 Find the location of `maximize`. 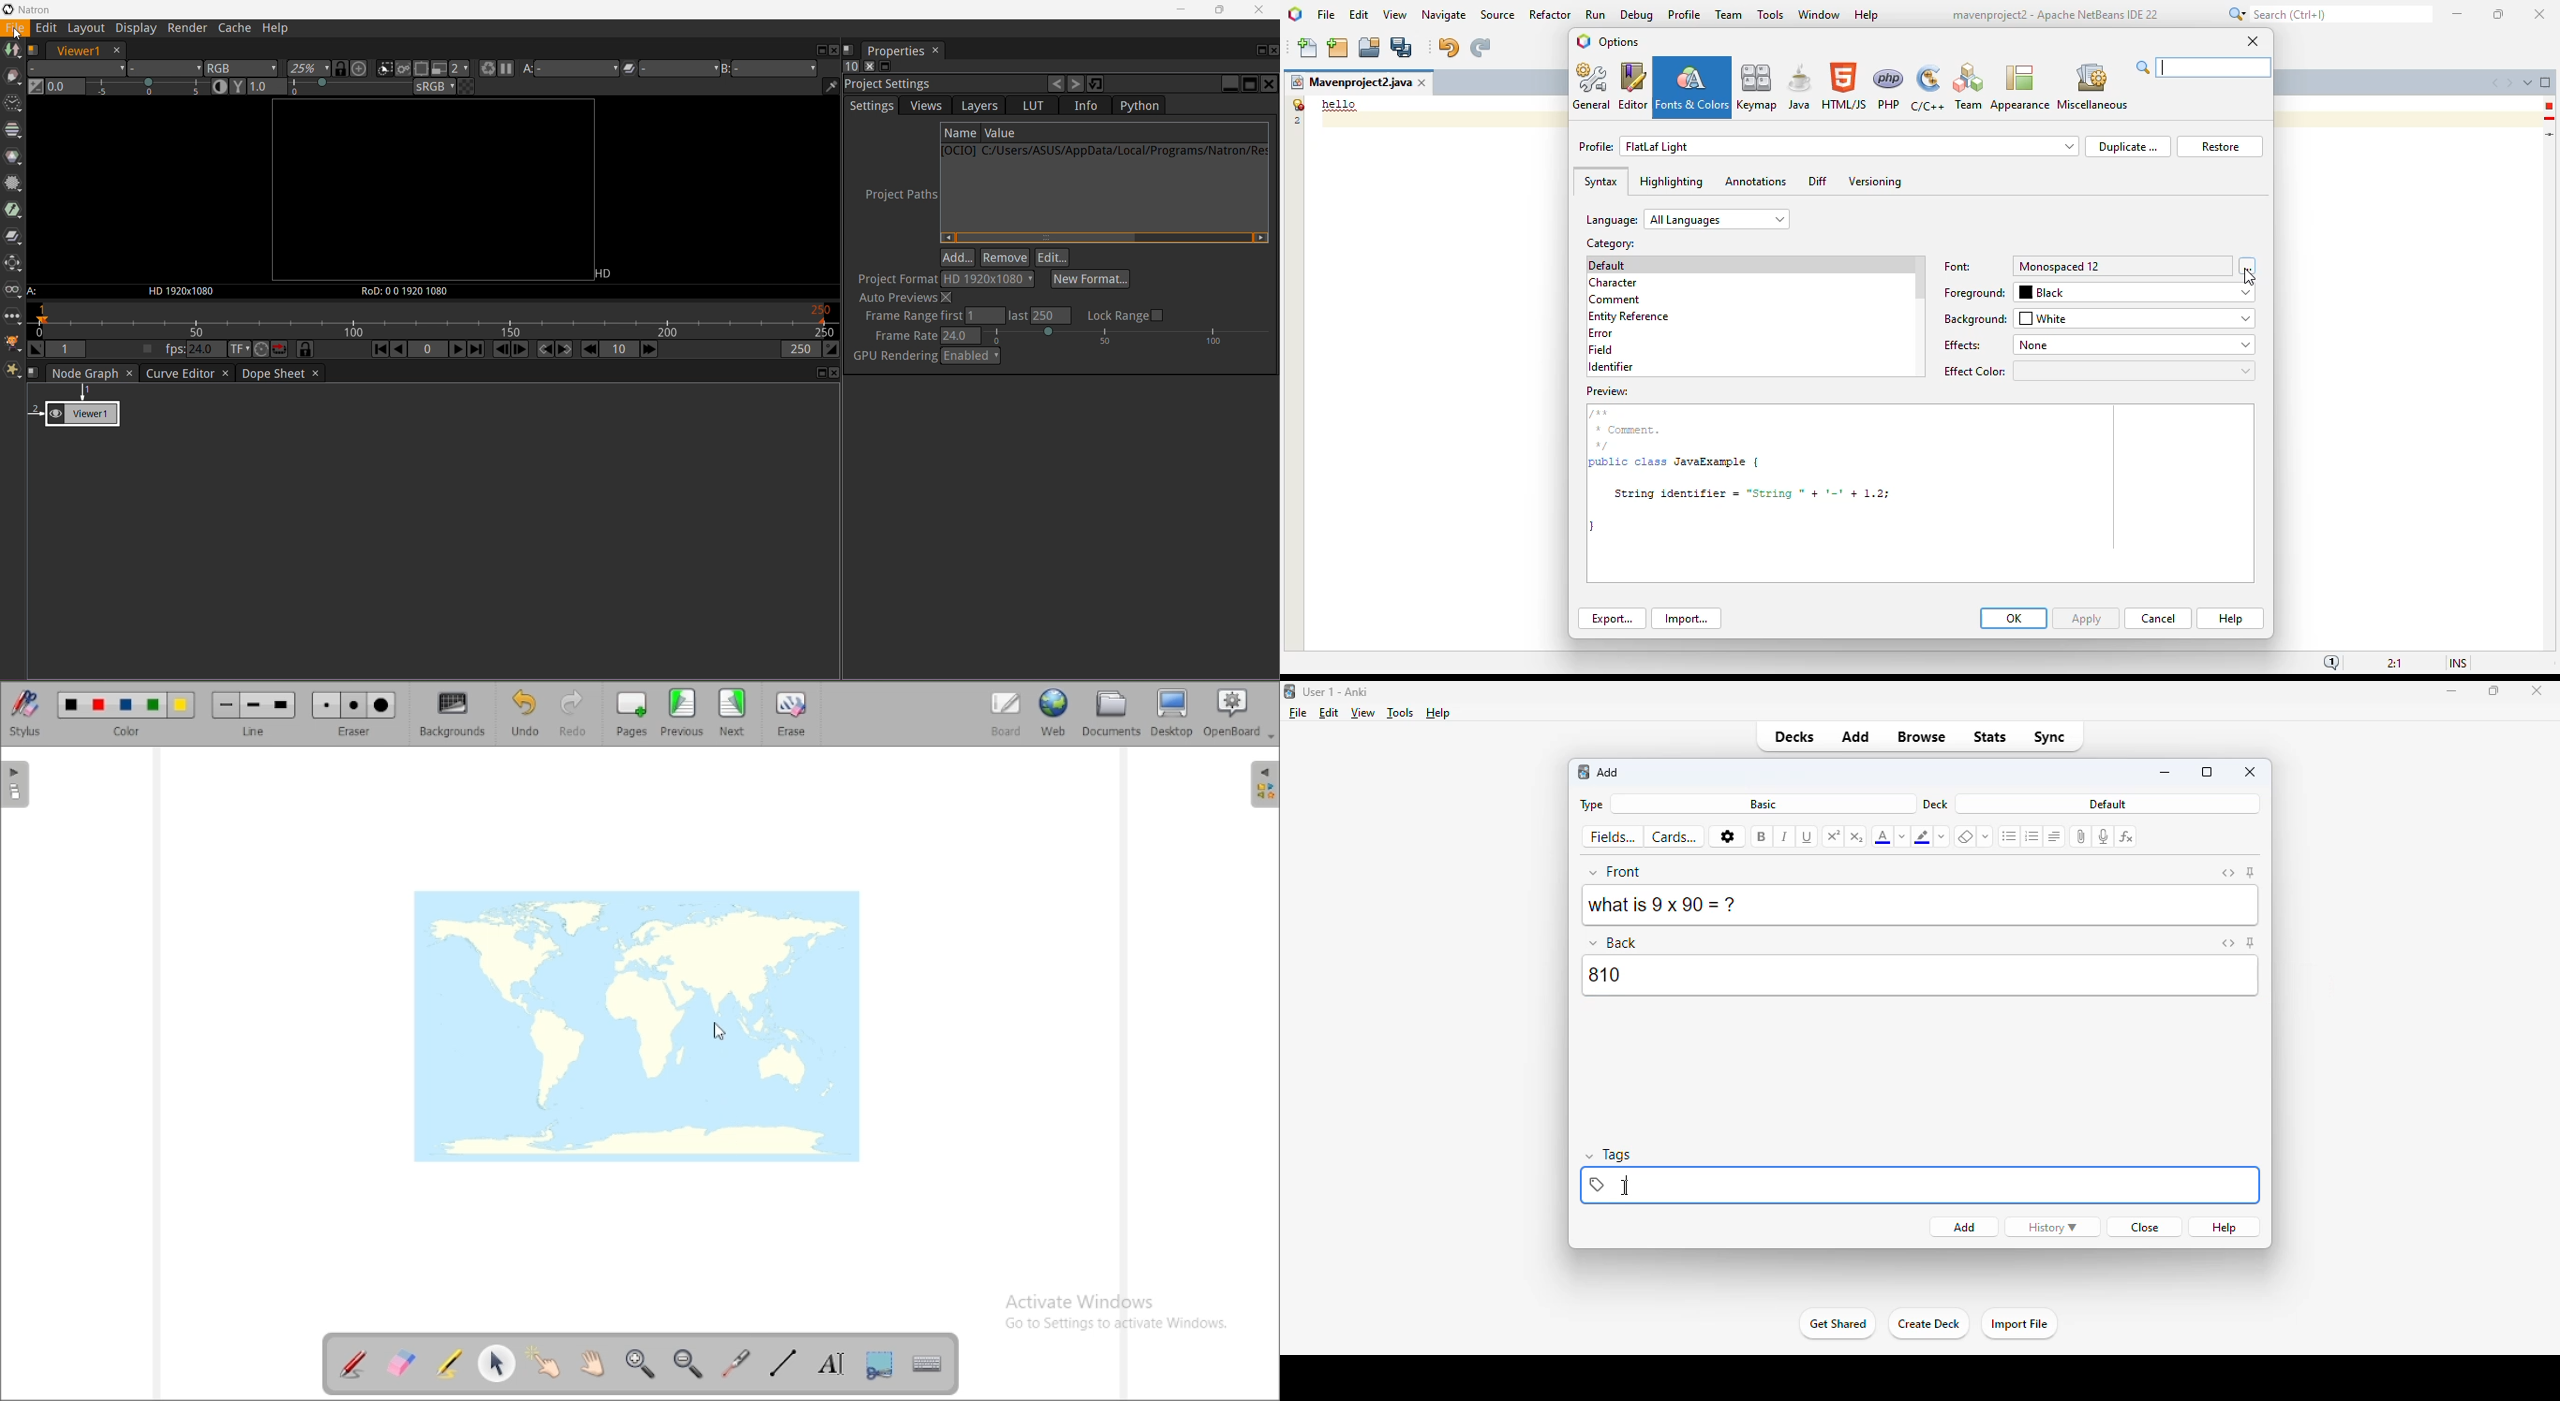

maximize is located at coordinates (2494, 690).